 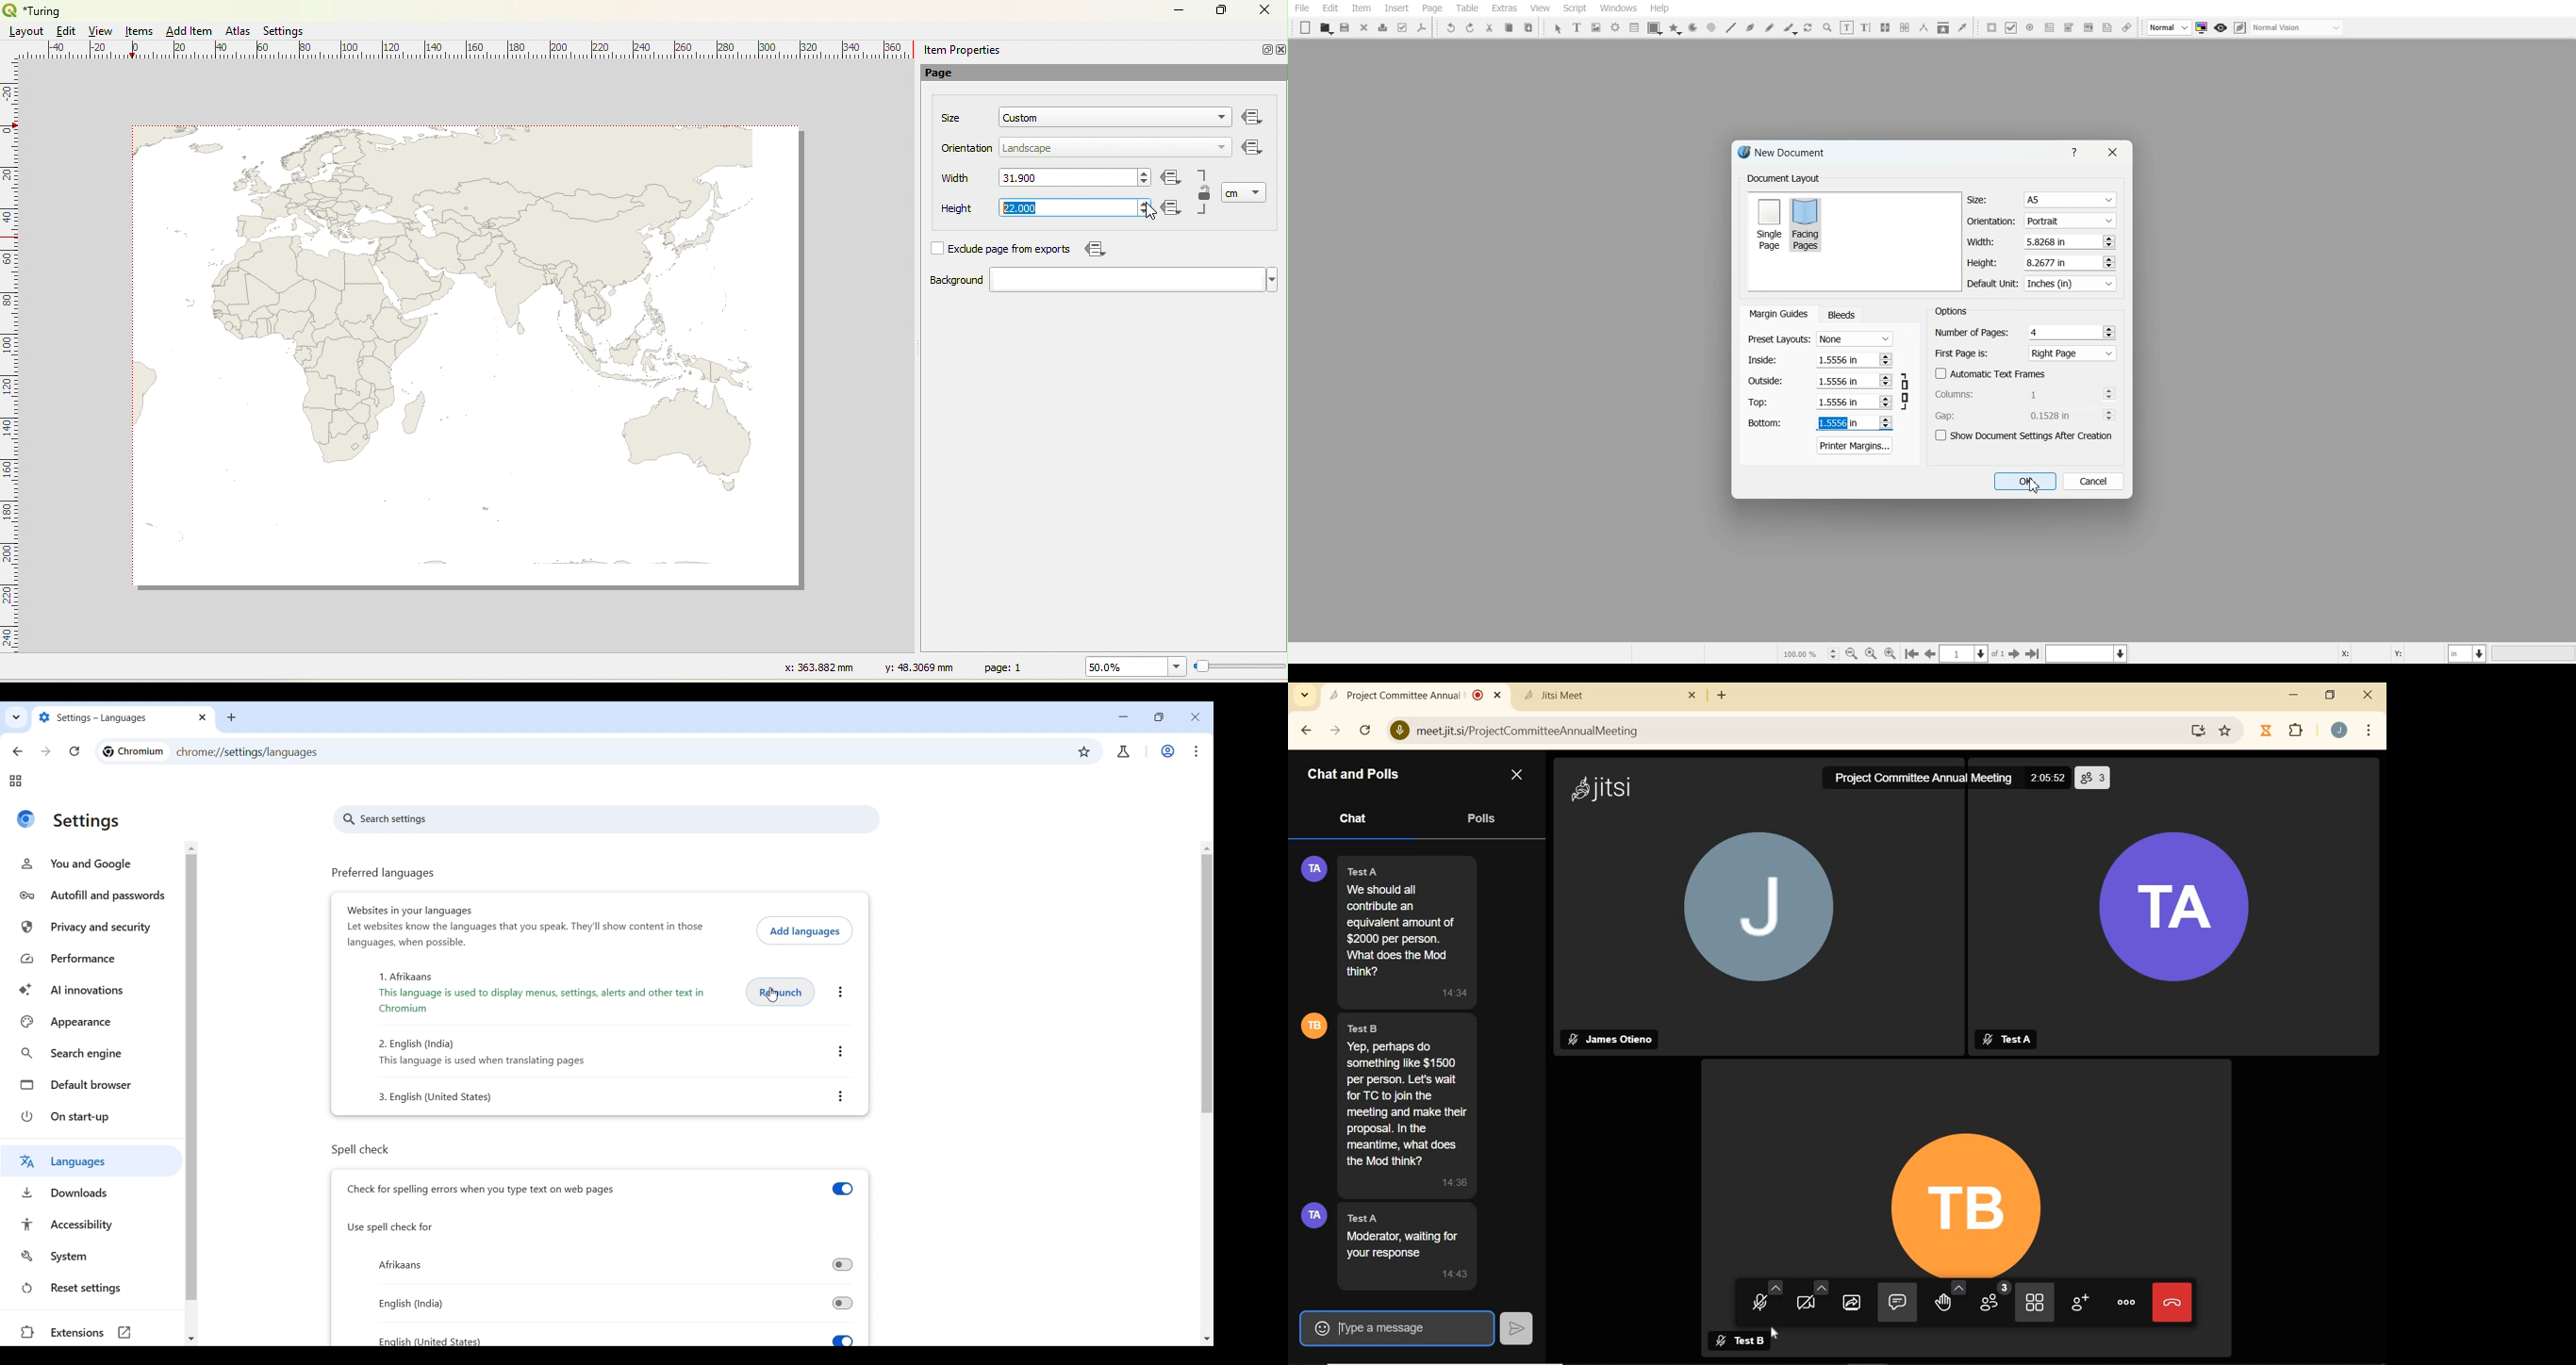 I want to click on Appearance, so click(x=93, y=1021).